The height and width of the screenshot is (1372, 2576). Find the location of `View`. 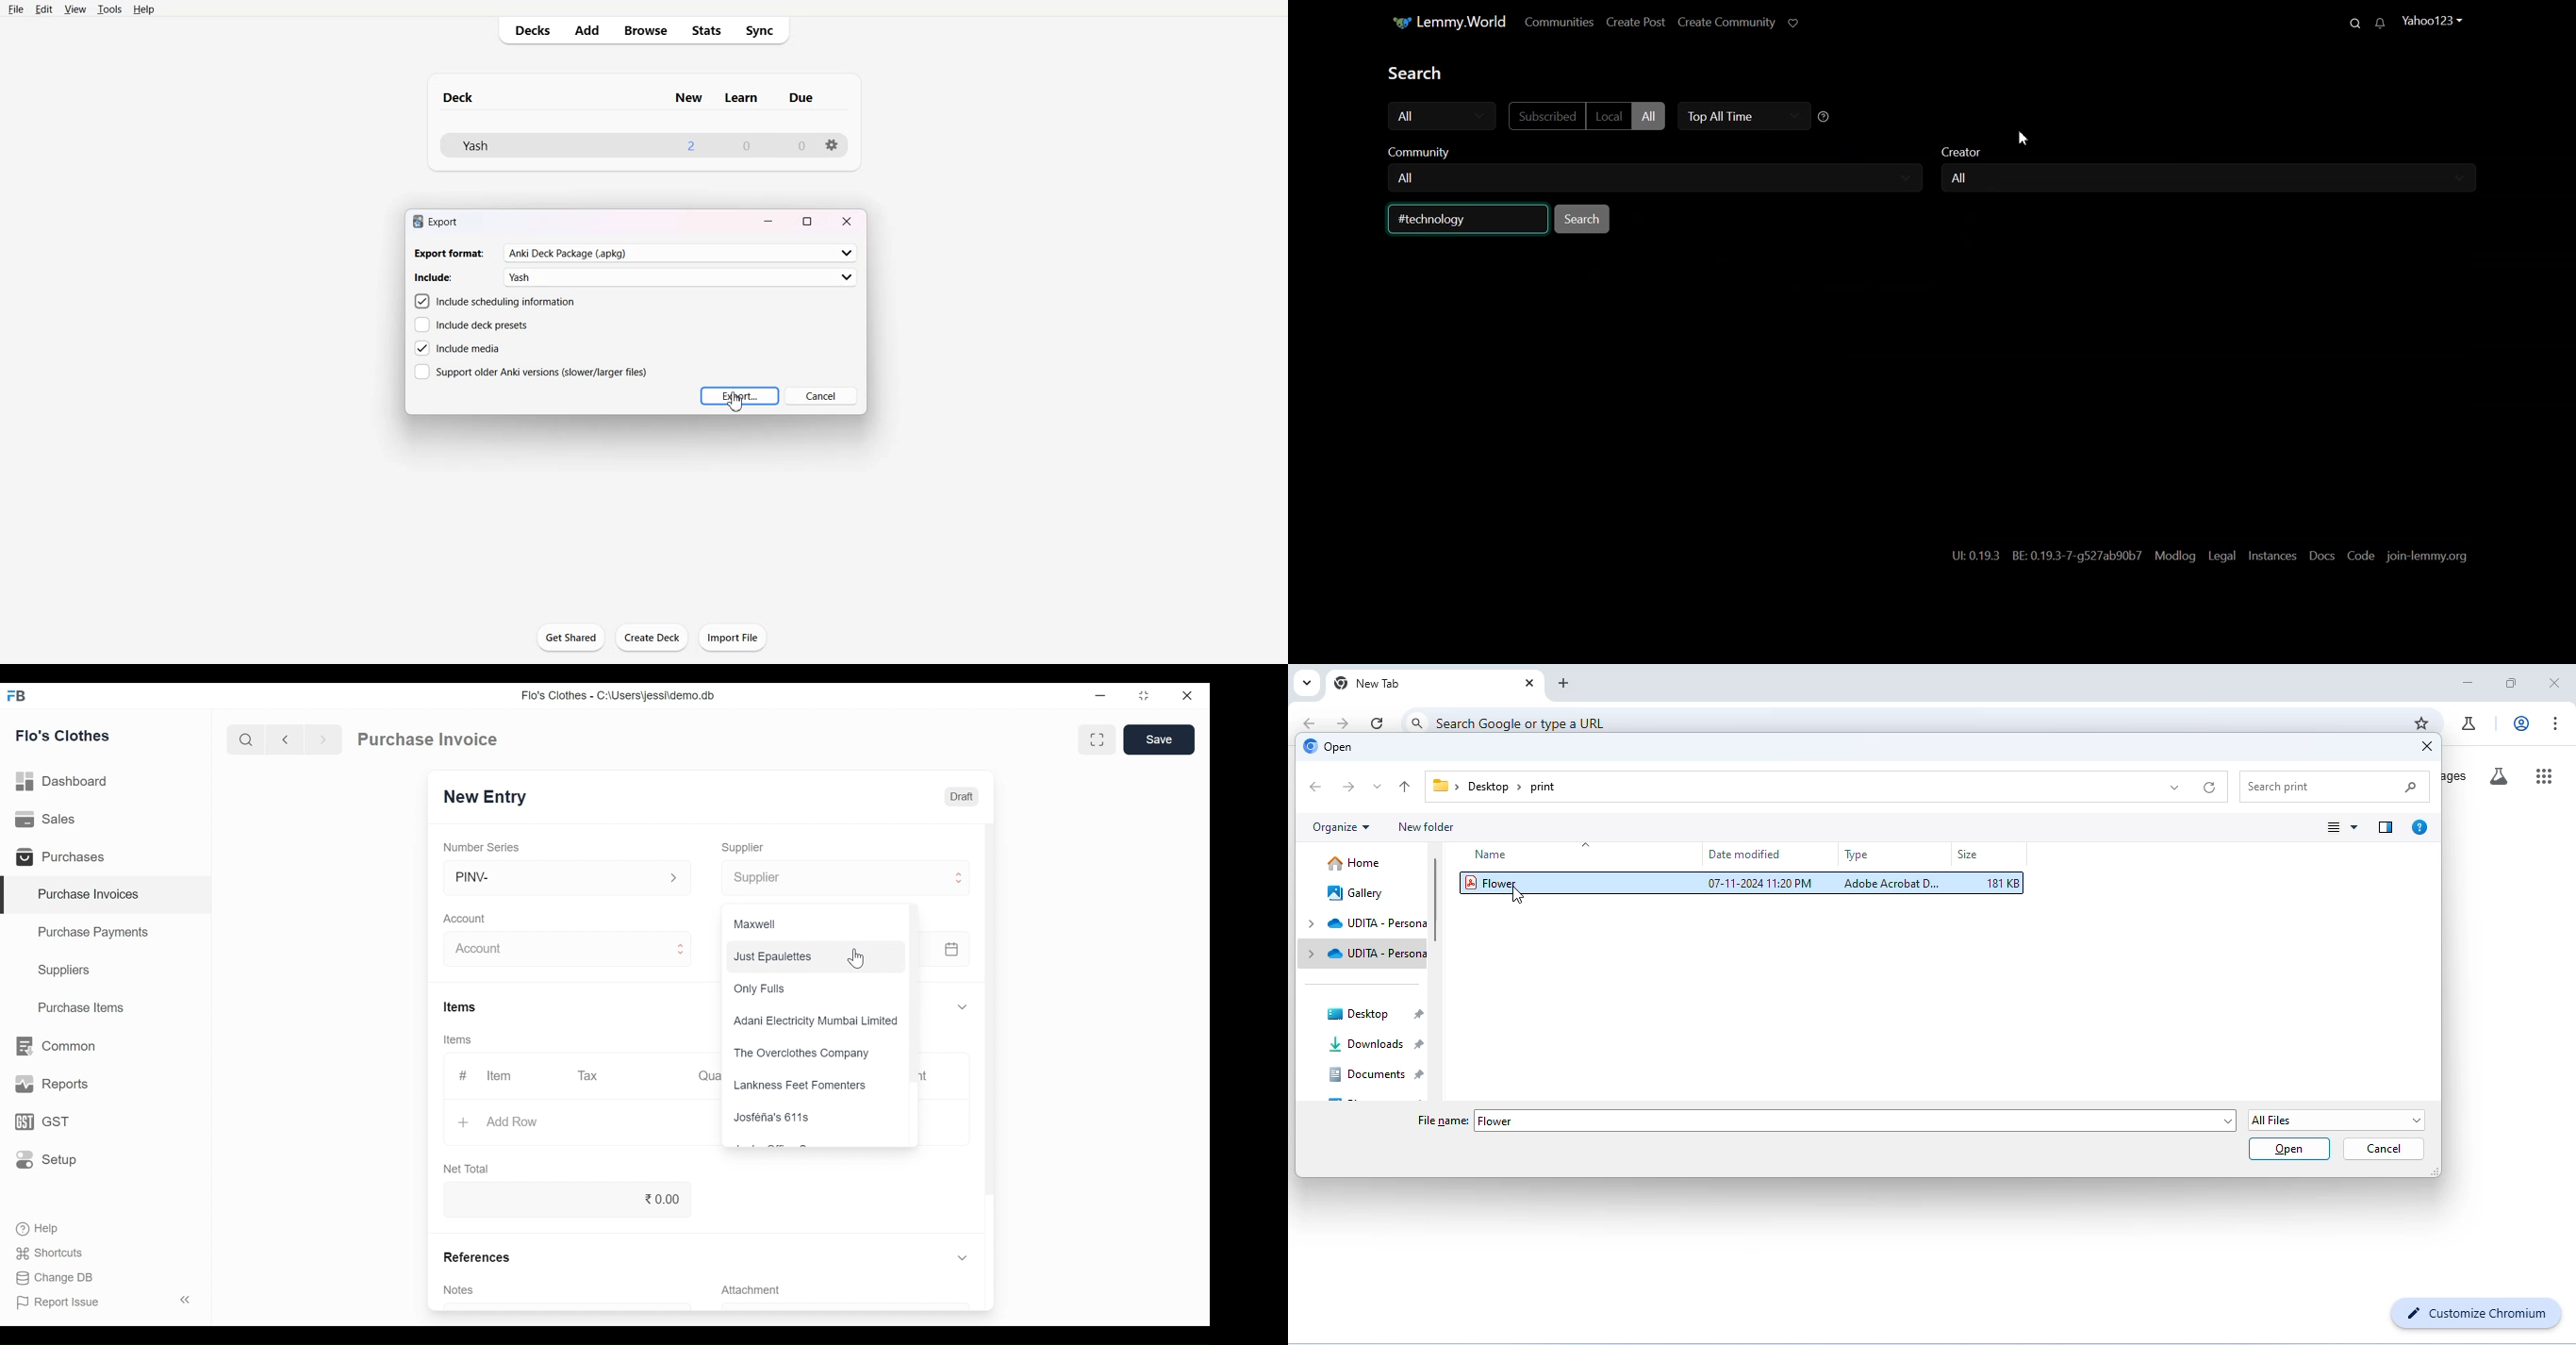

View is located at coordinates (75, 10).